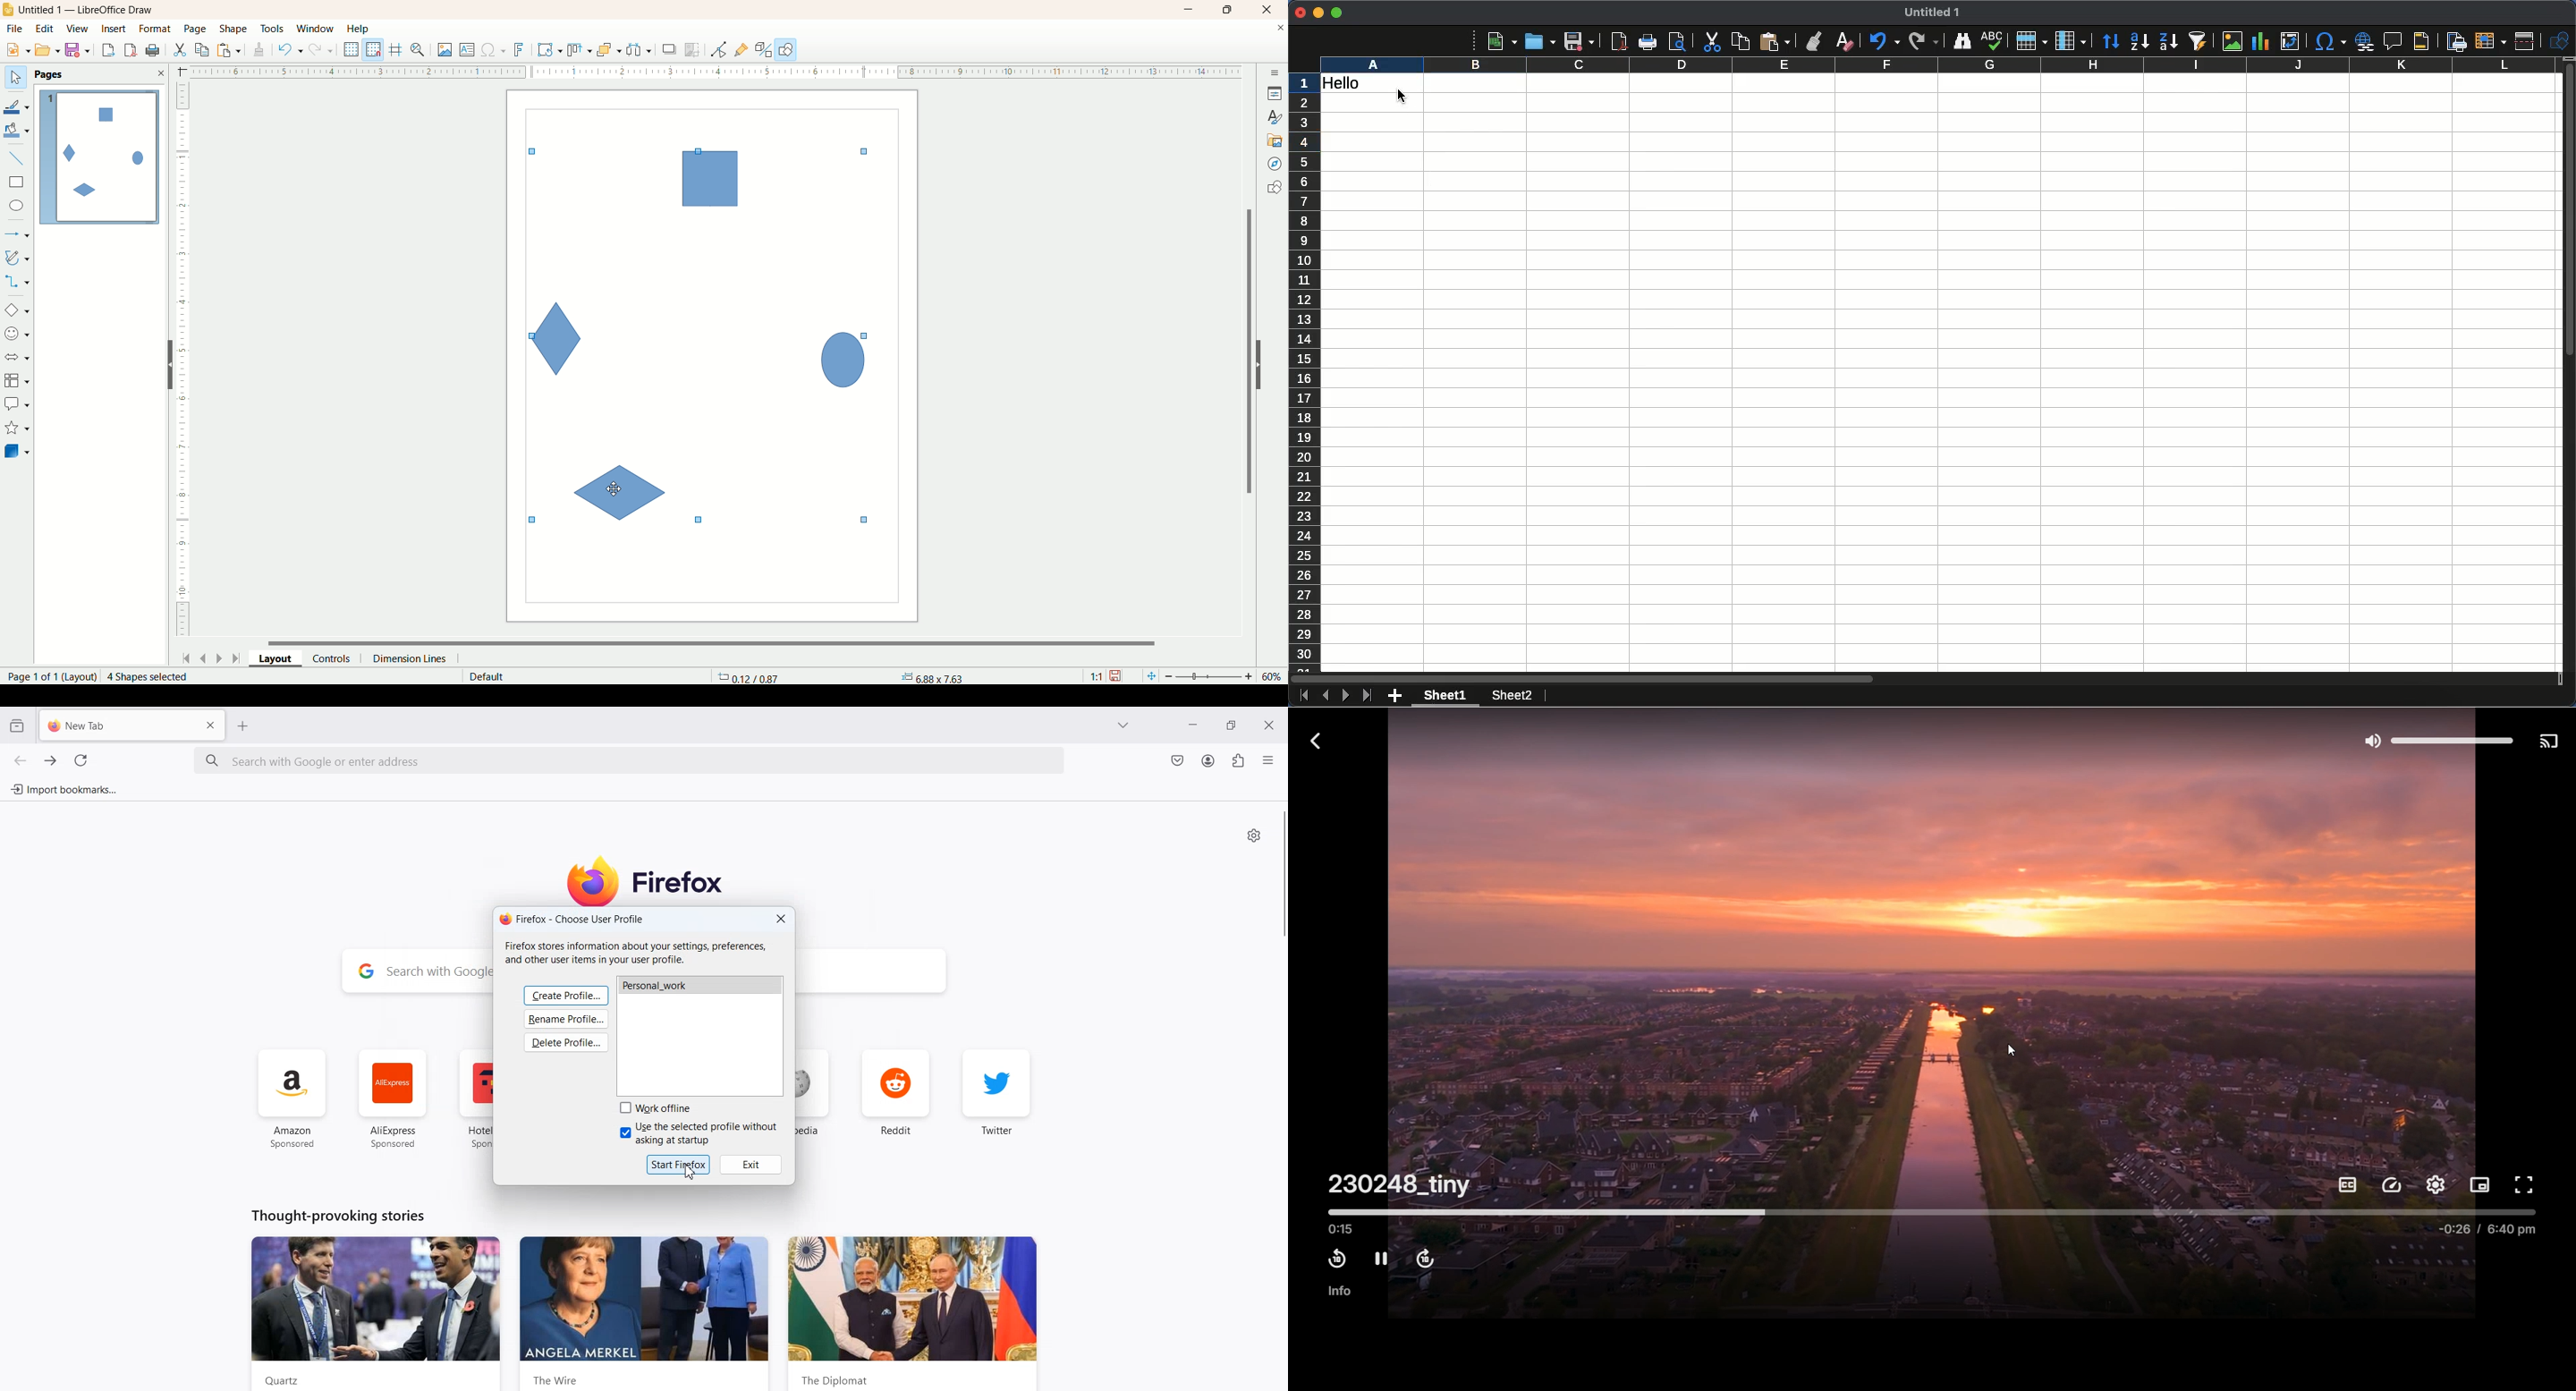  I want to click on scale factor, so click(1096, 676).